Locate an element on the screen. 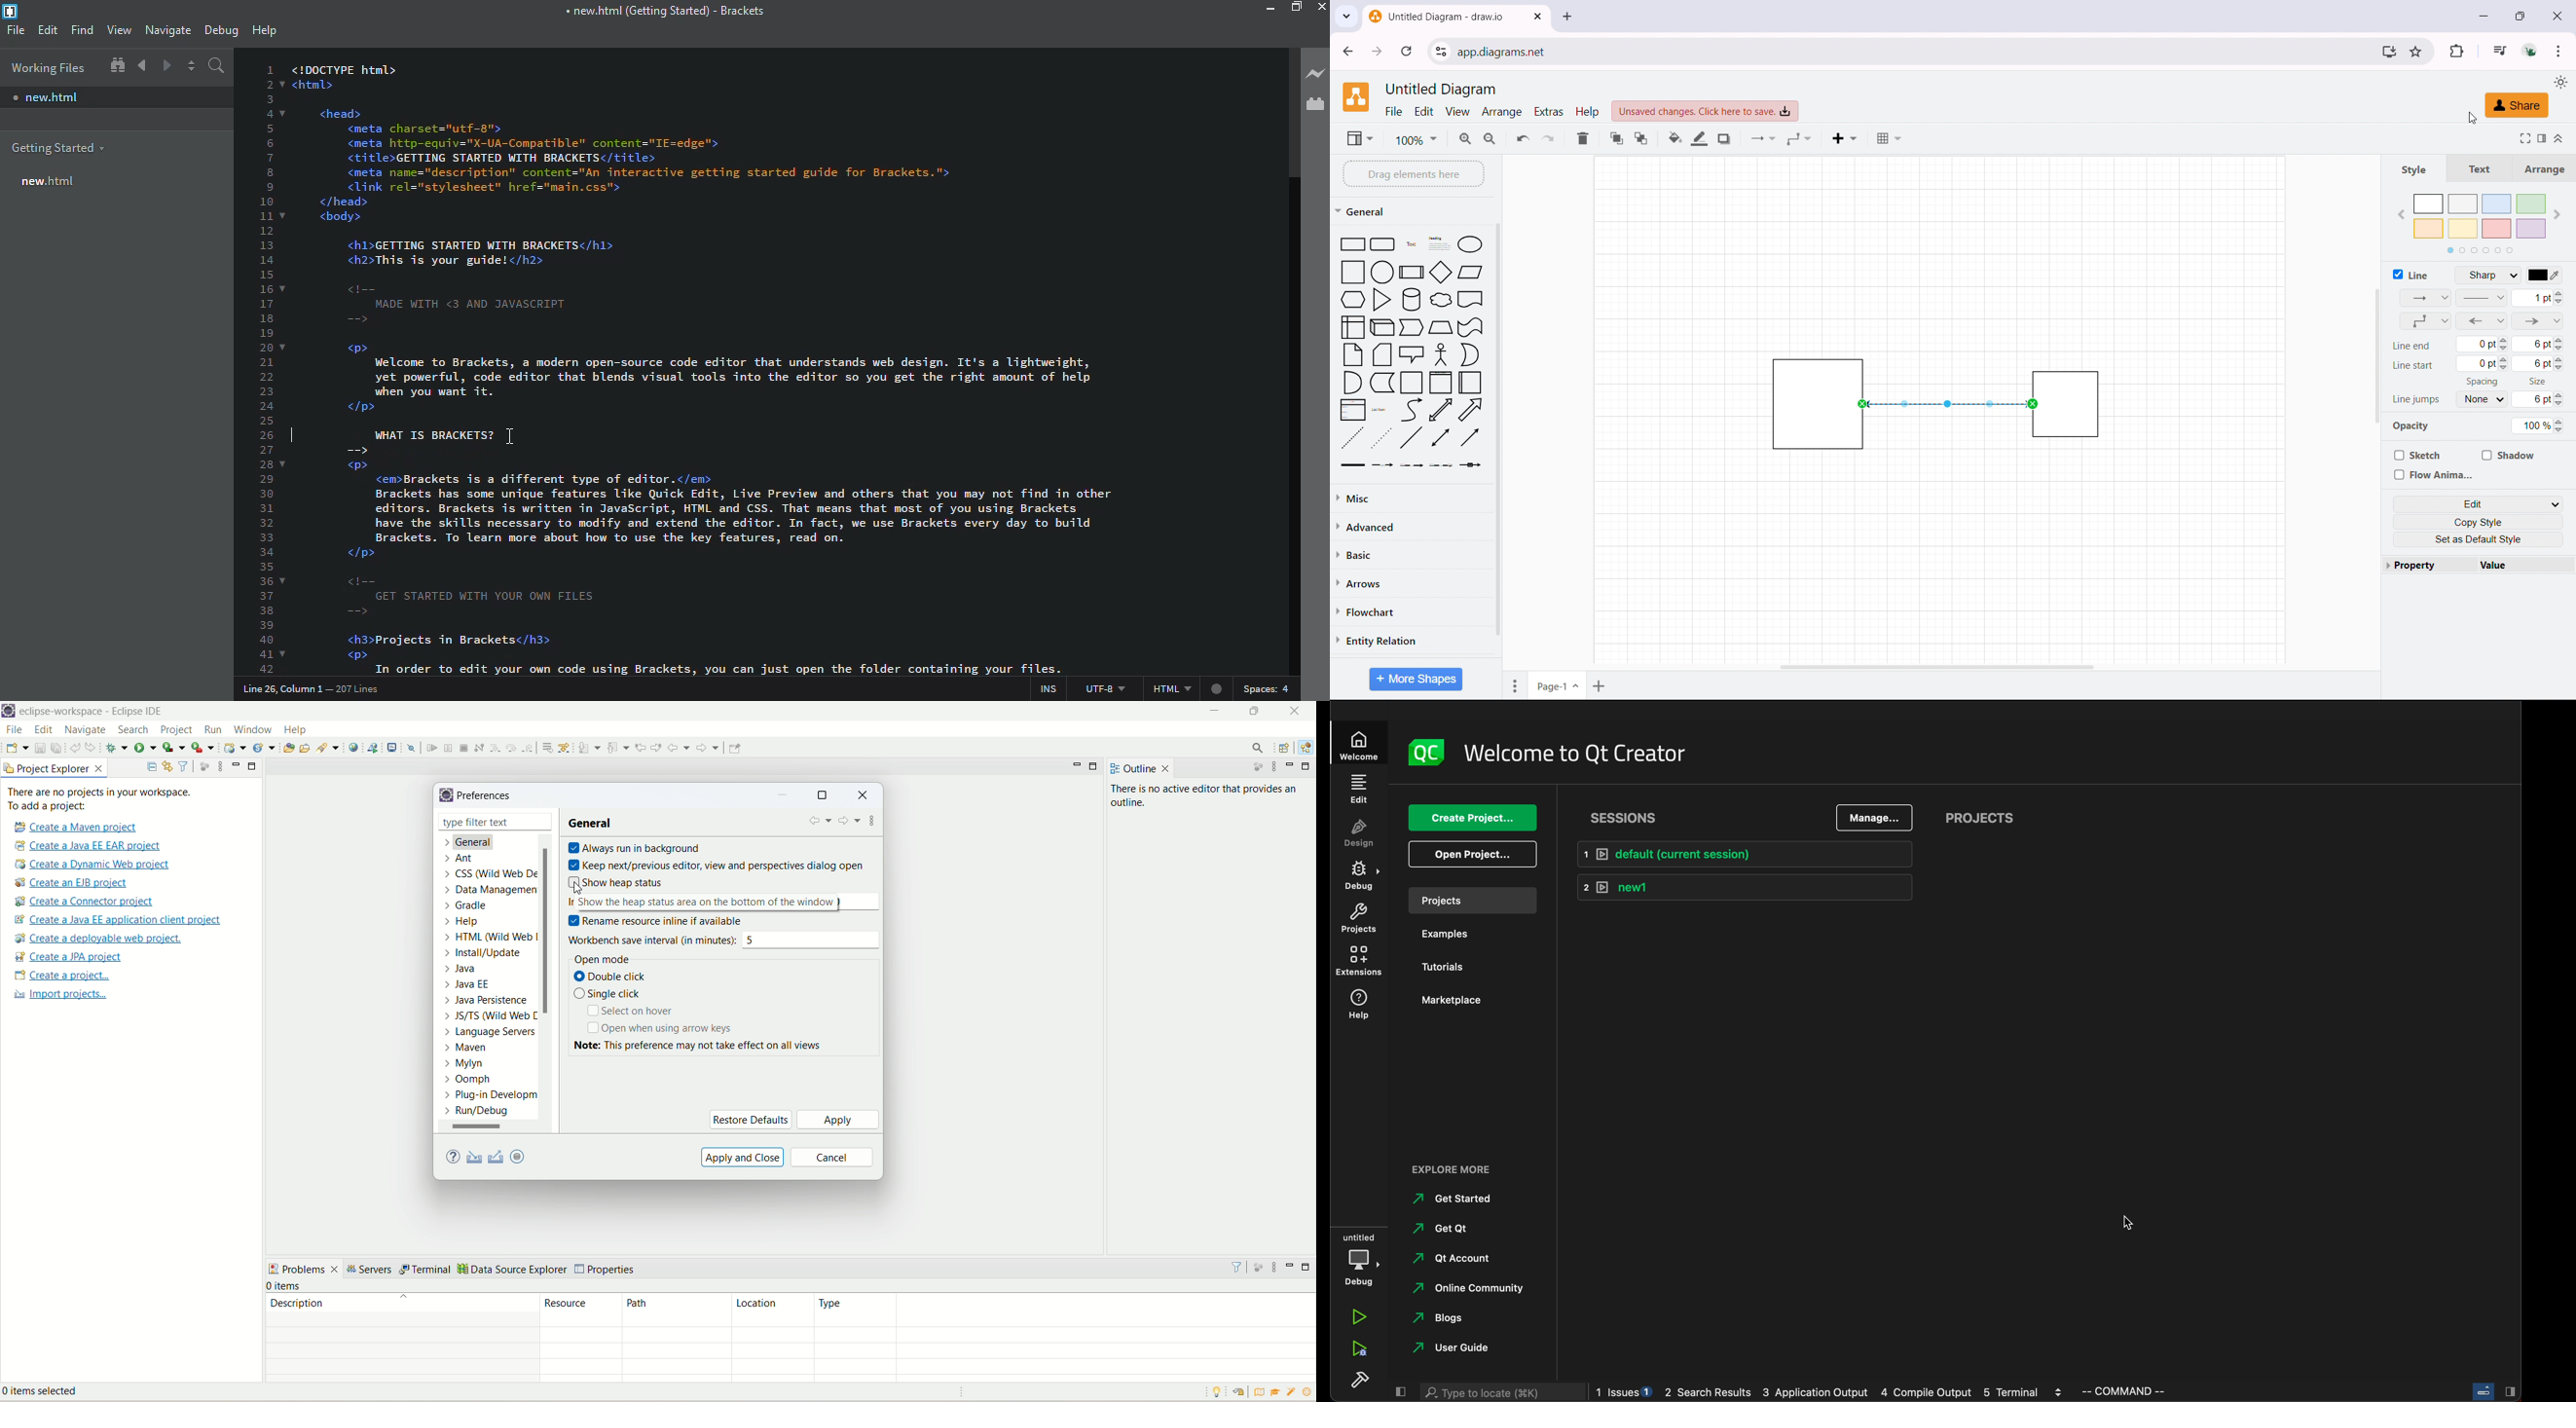 Image resolution: width=2576 pixels, height=1428 pixels. line number is located at coordinates (307, 691).